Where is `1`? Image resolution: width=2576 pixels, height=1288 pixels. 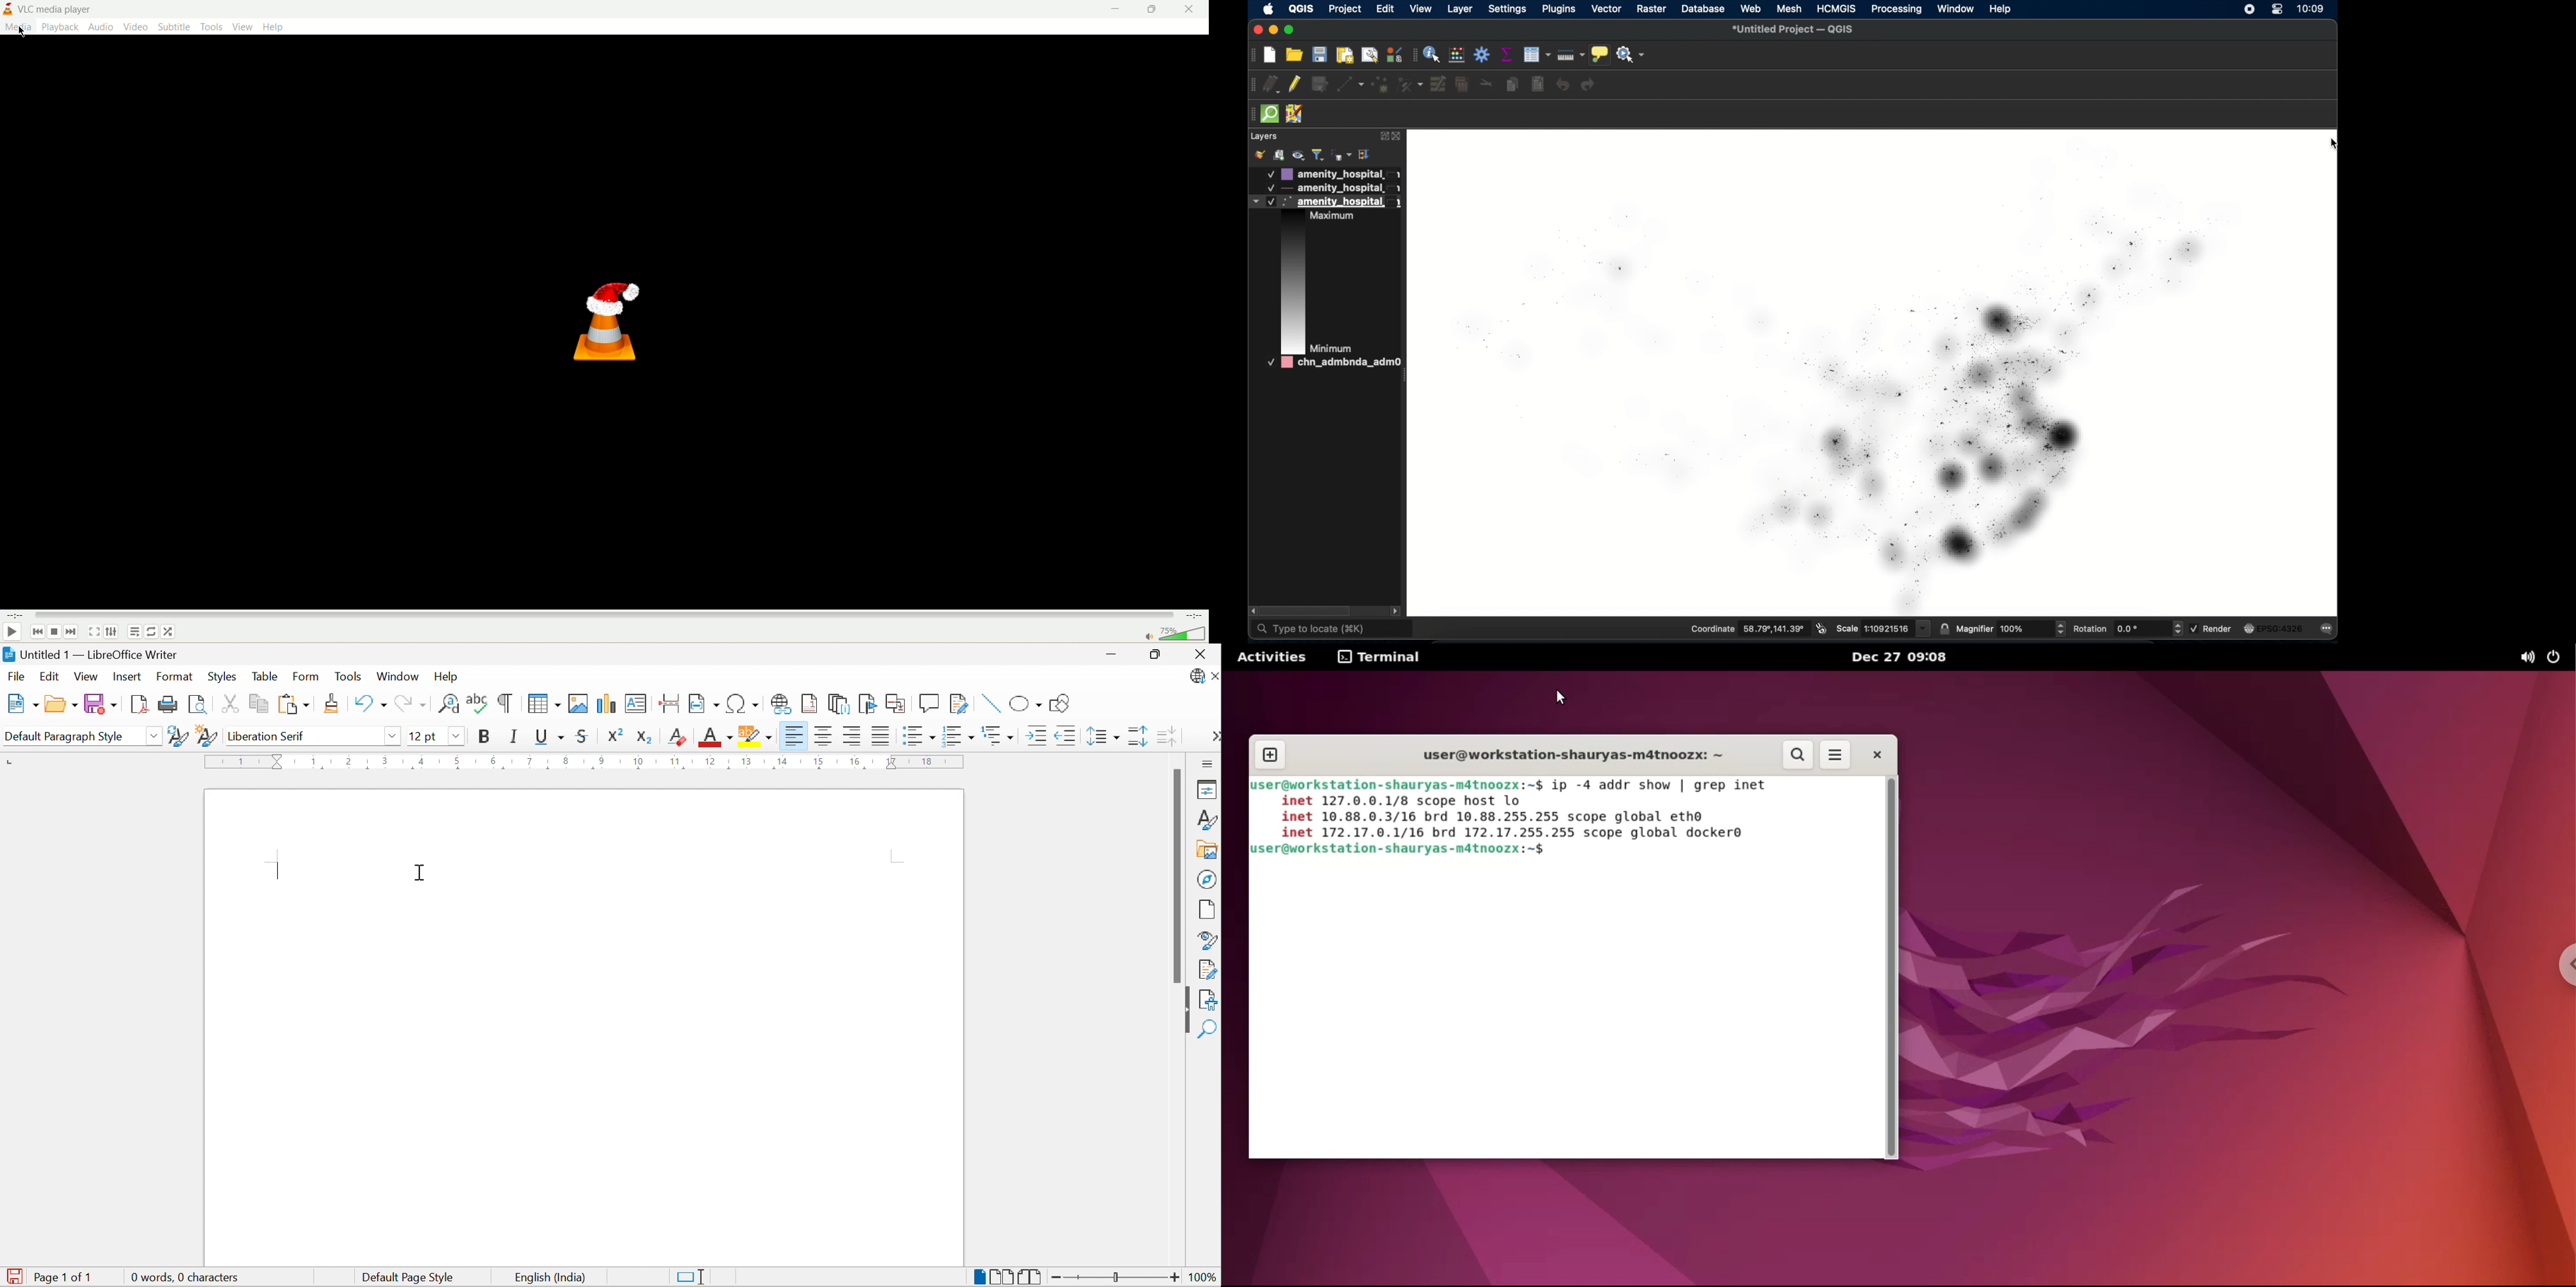 1 is located at coordinates (314, 760).